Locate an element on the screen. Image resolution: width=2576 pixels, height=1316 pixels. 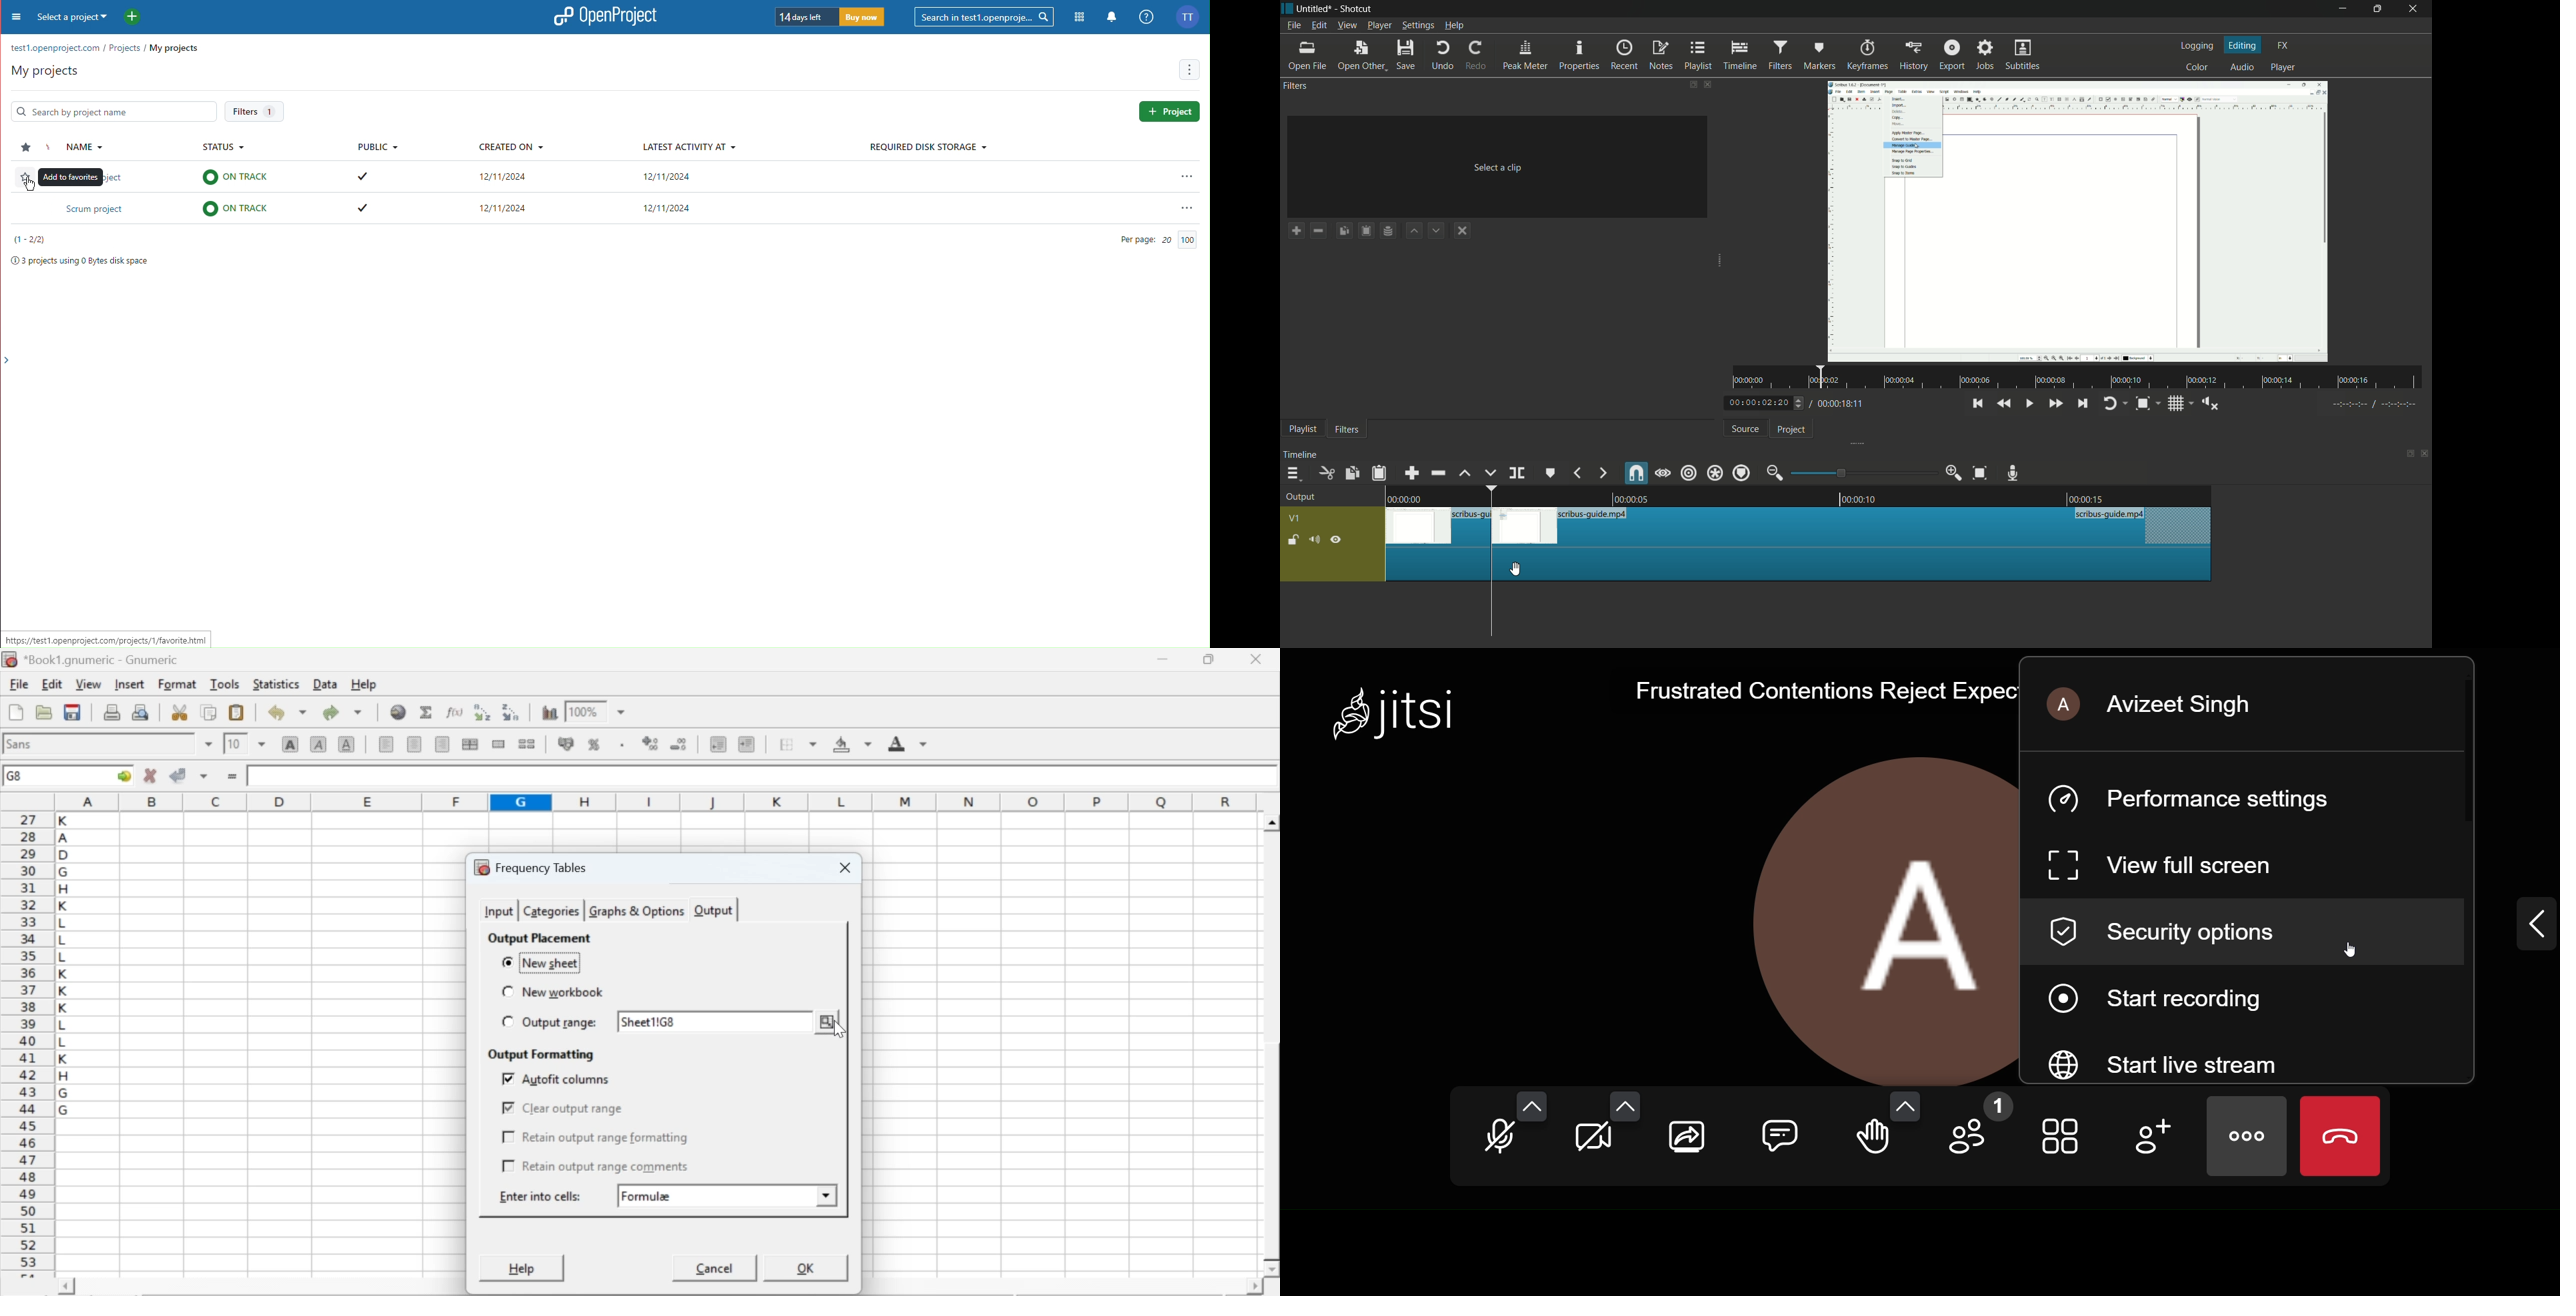
filters is located at coordinates (1346, 428).